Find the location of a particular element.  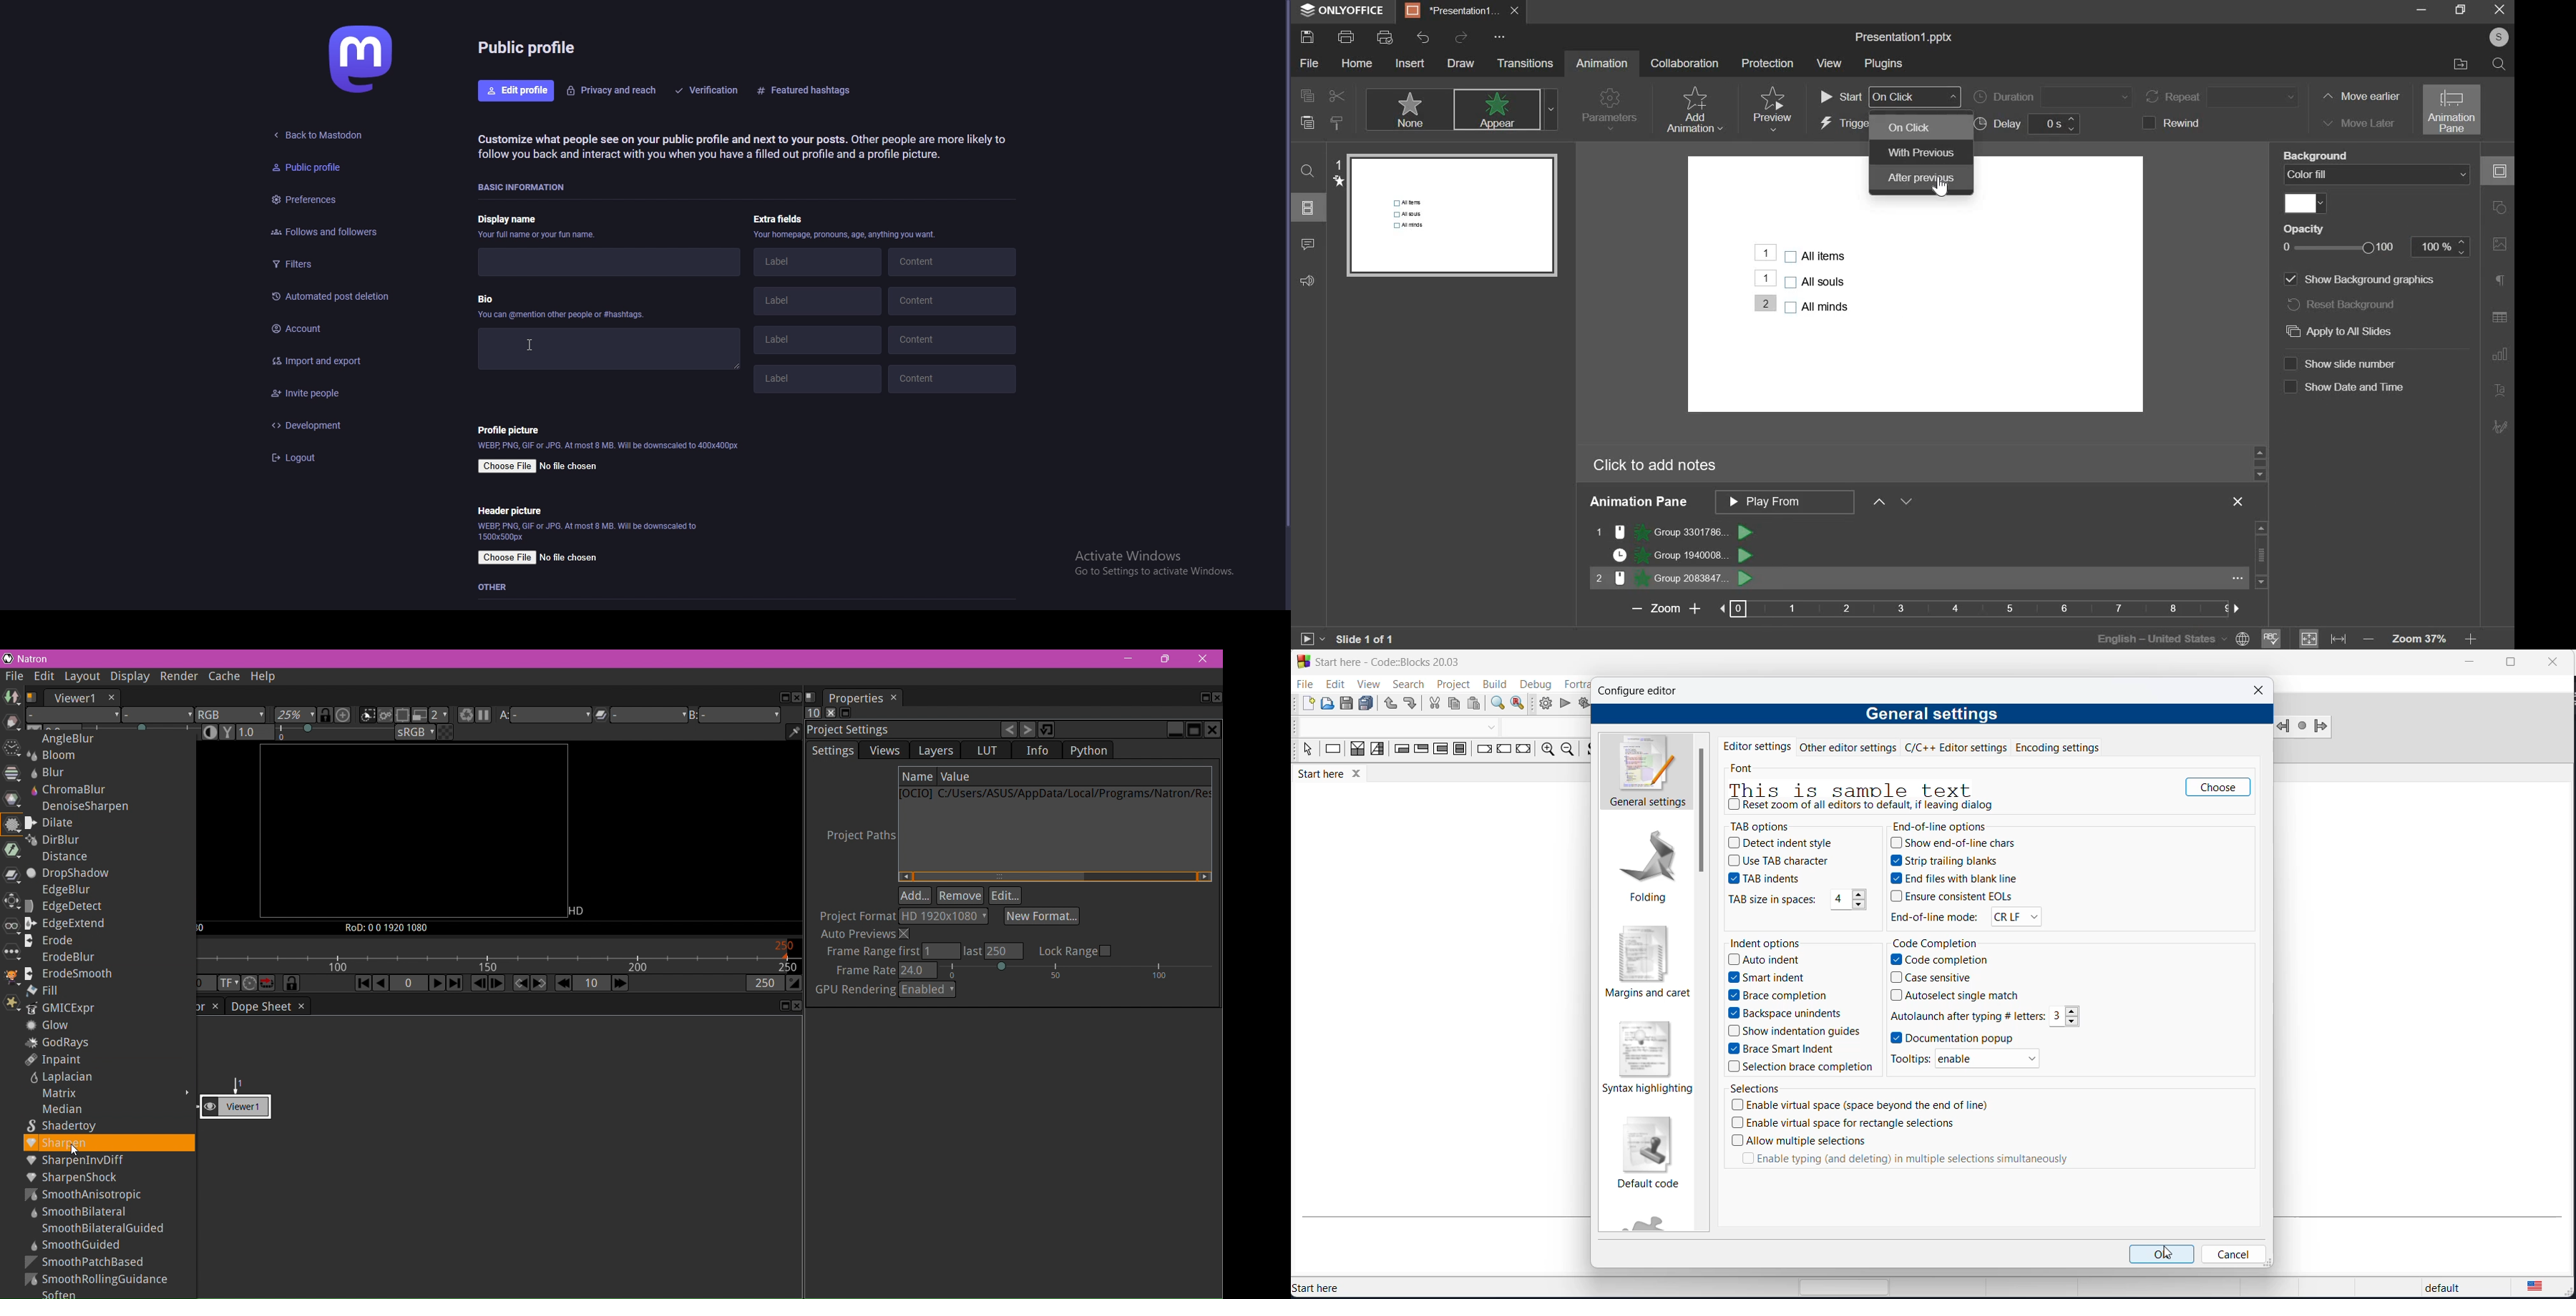

redo is located at coordinates (1411, 705).